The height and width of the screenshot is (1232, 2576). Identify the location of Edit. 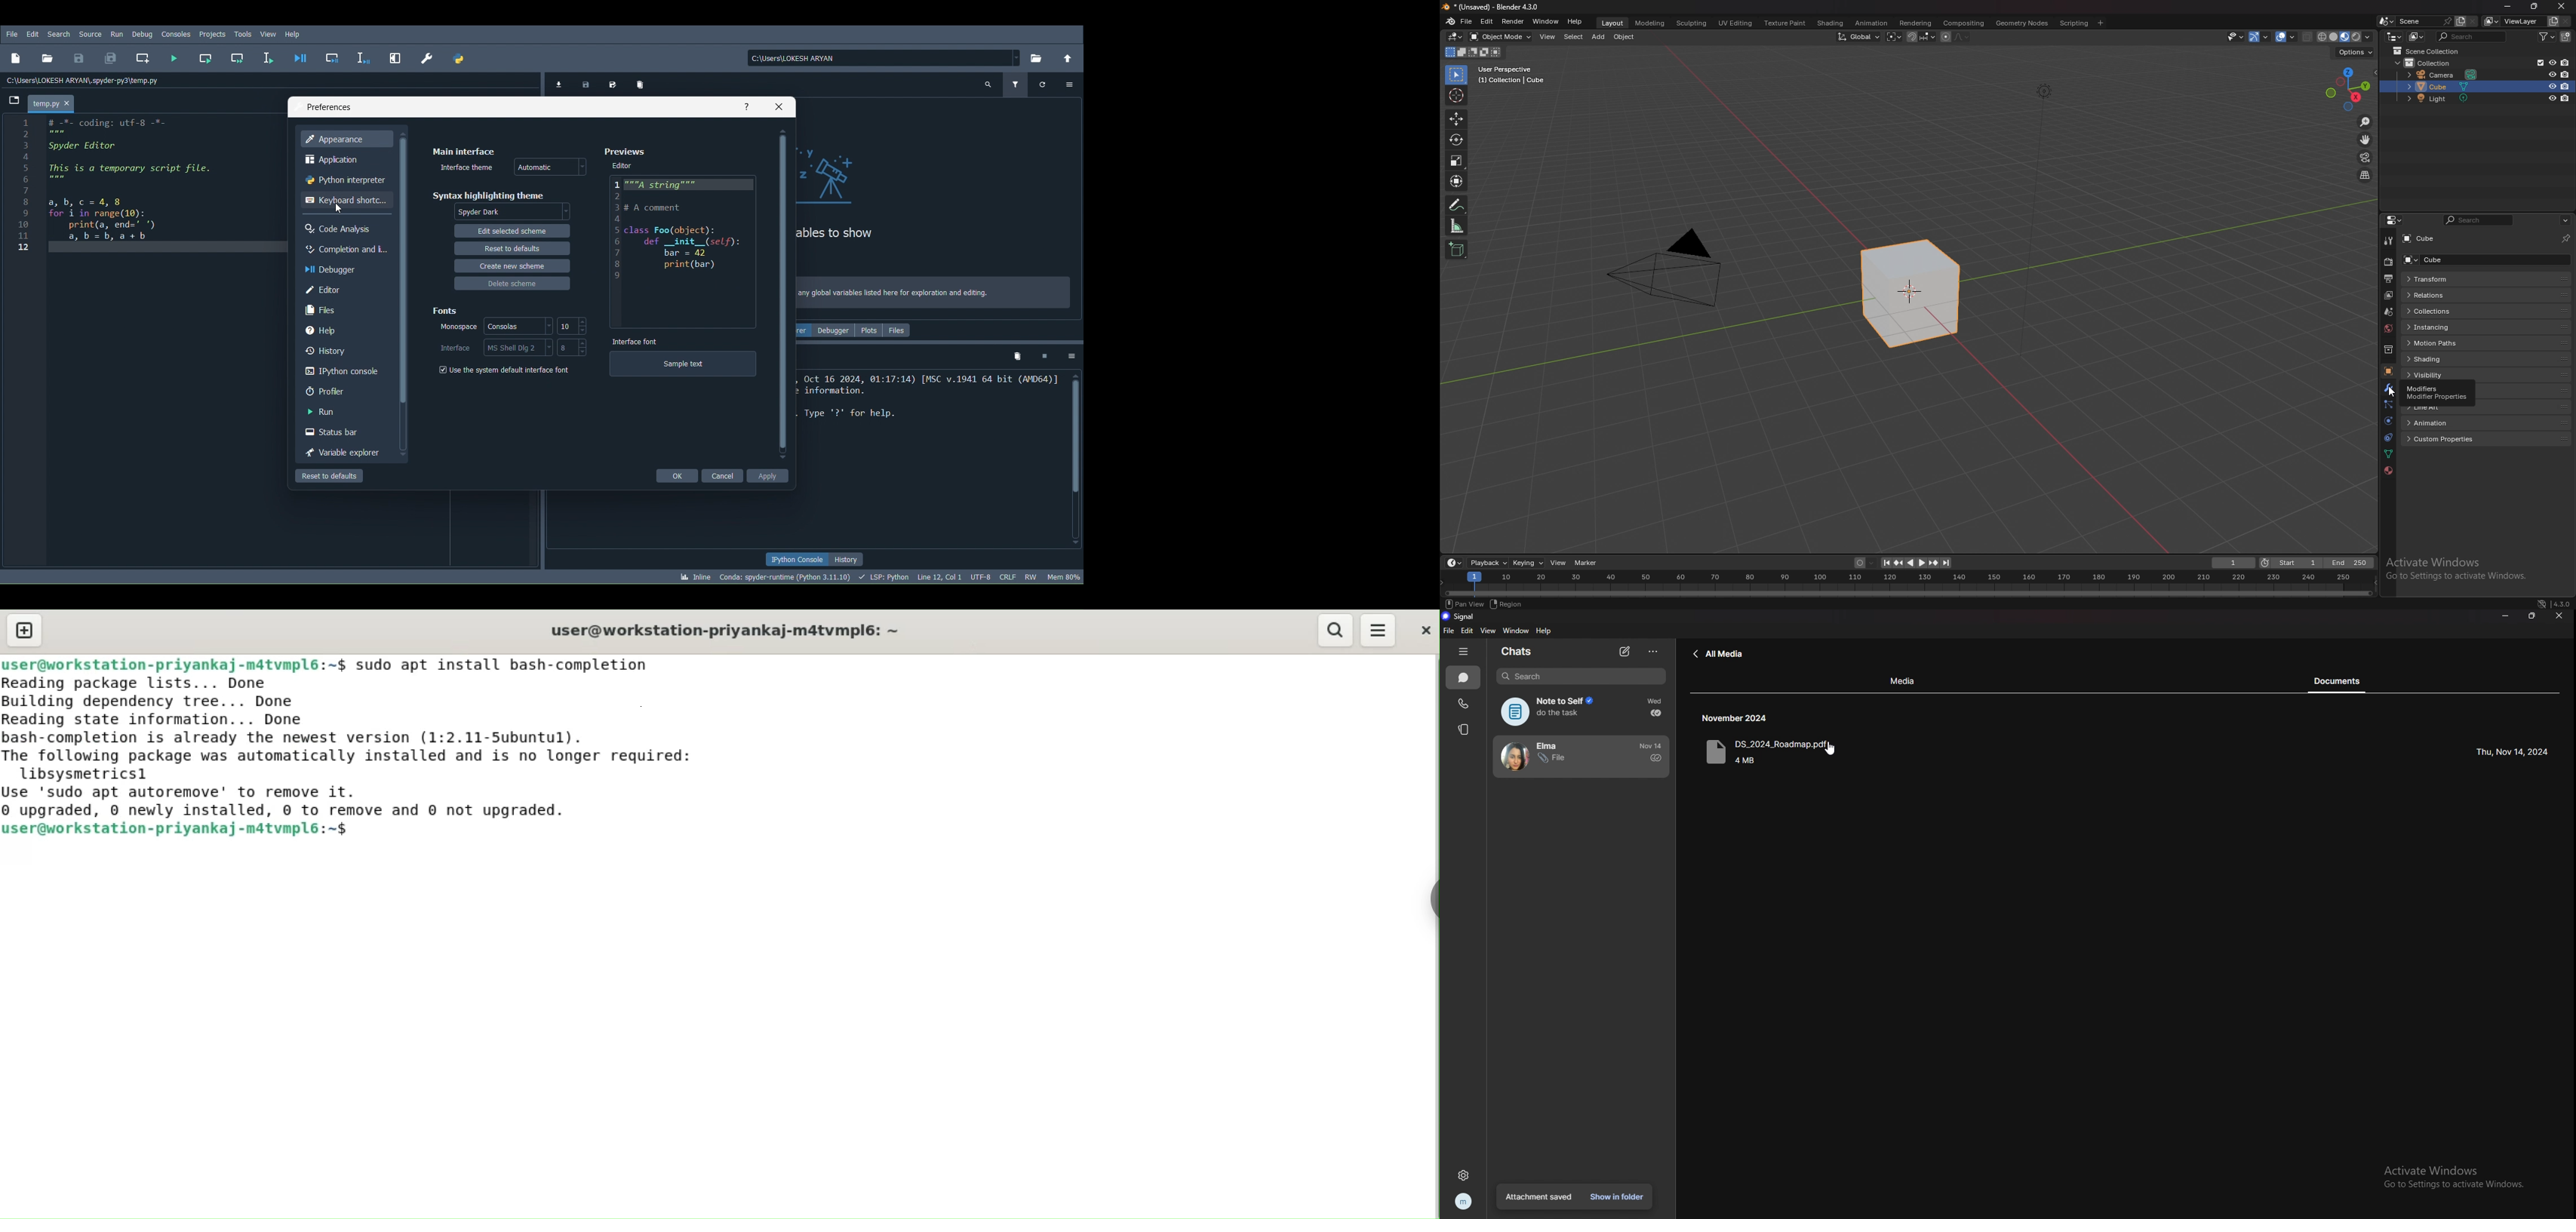
(31, 34).